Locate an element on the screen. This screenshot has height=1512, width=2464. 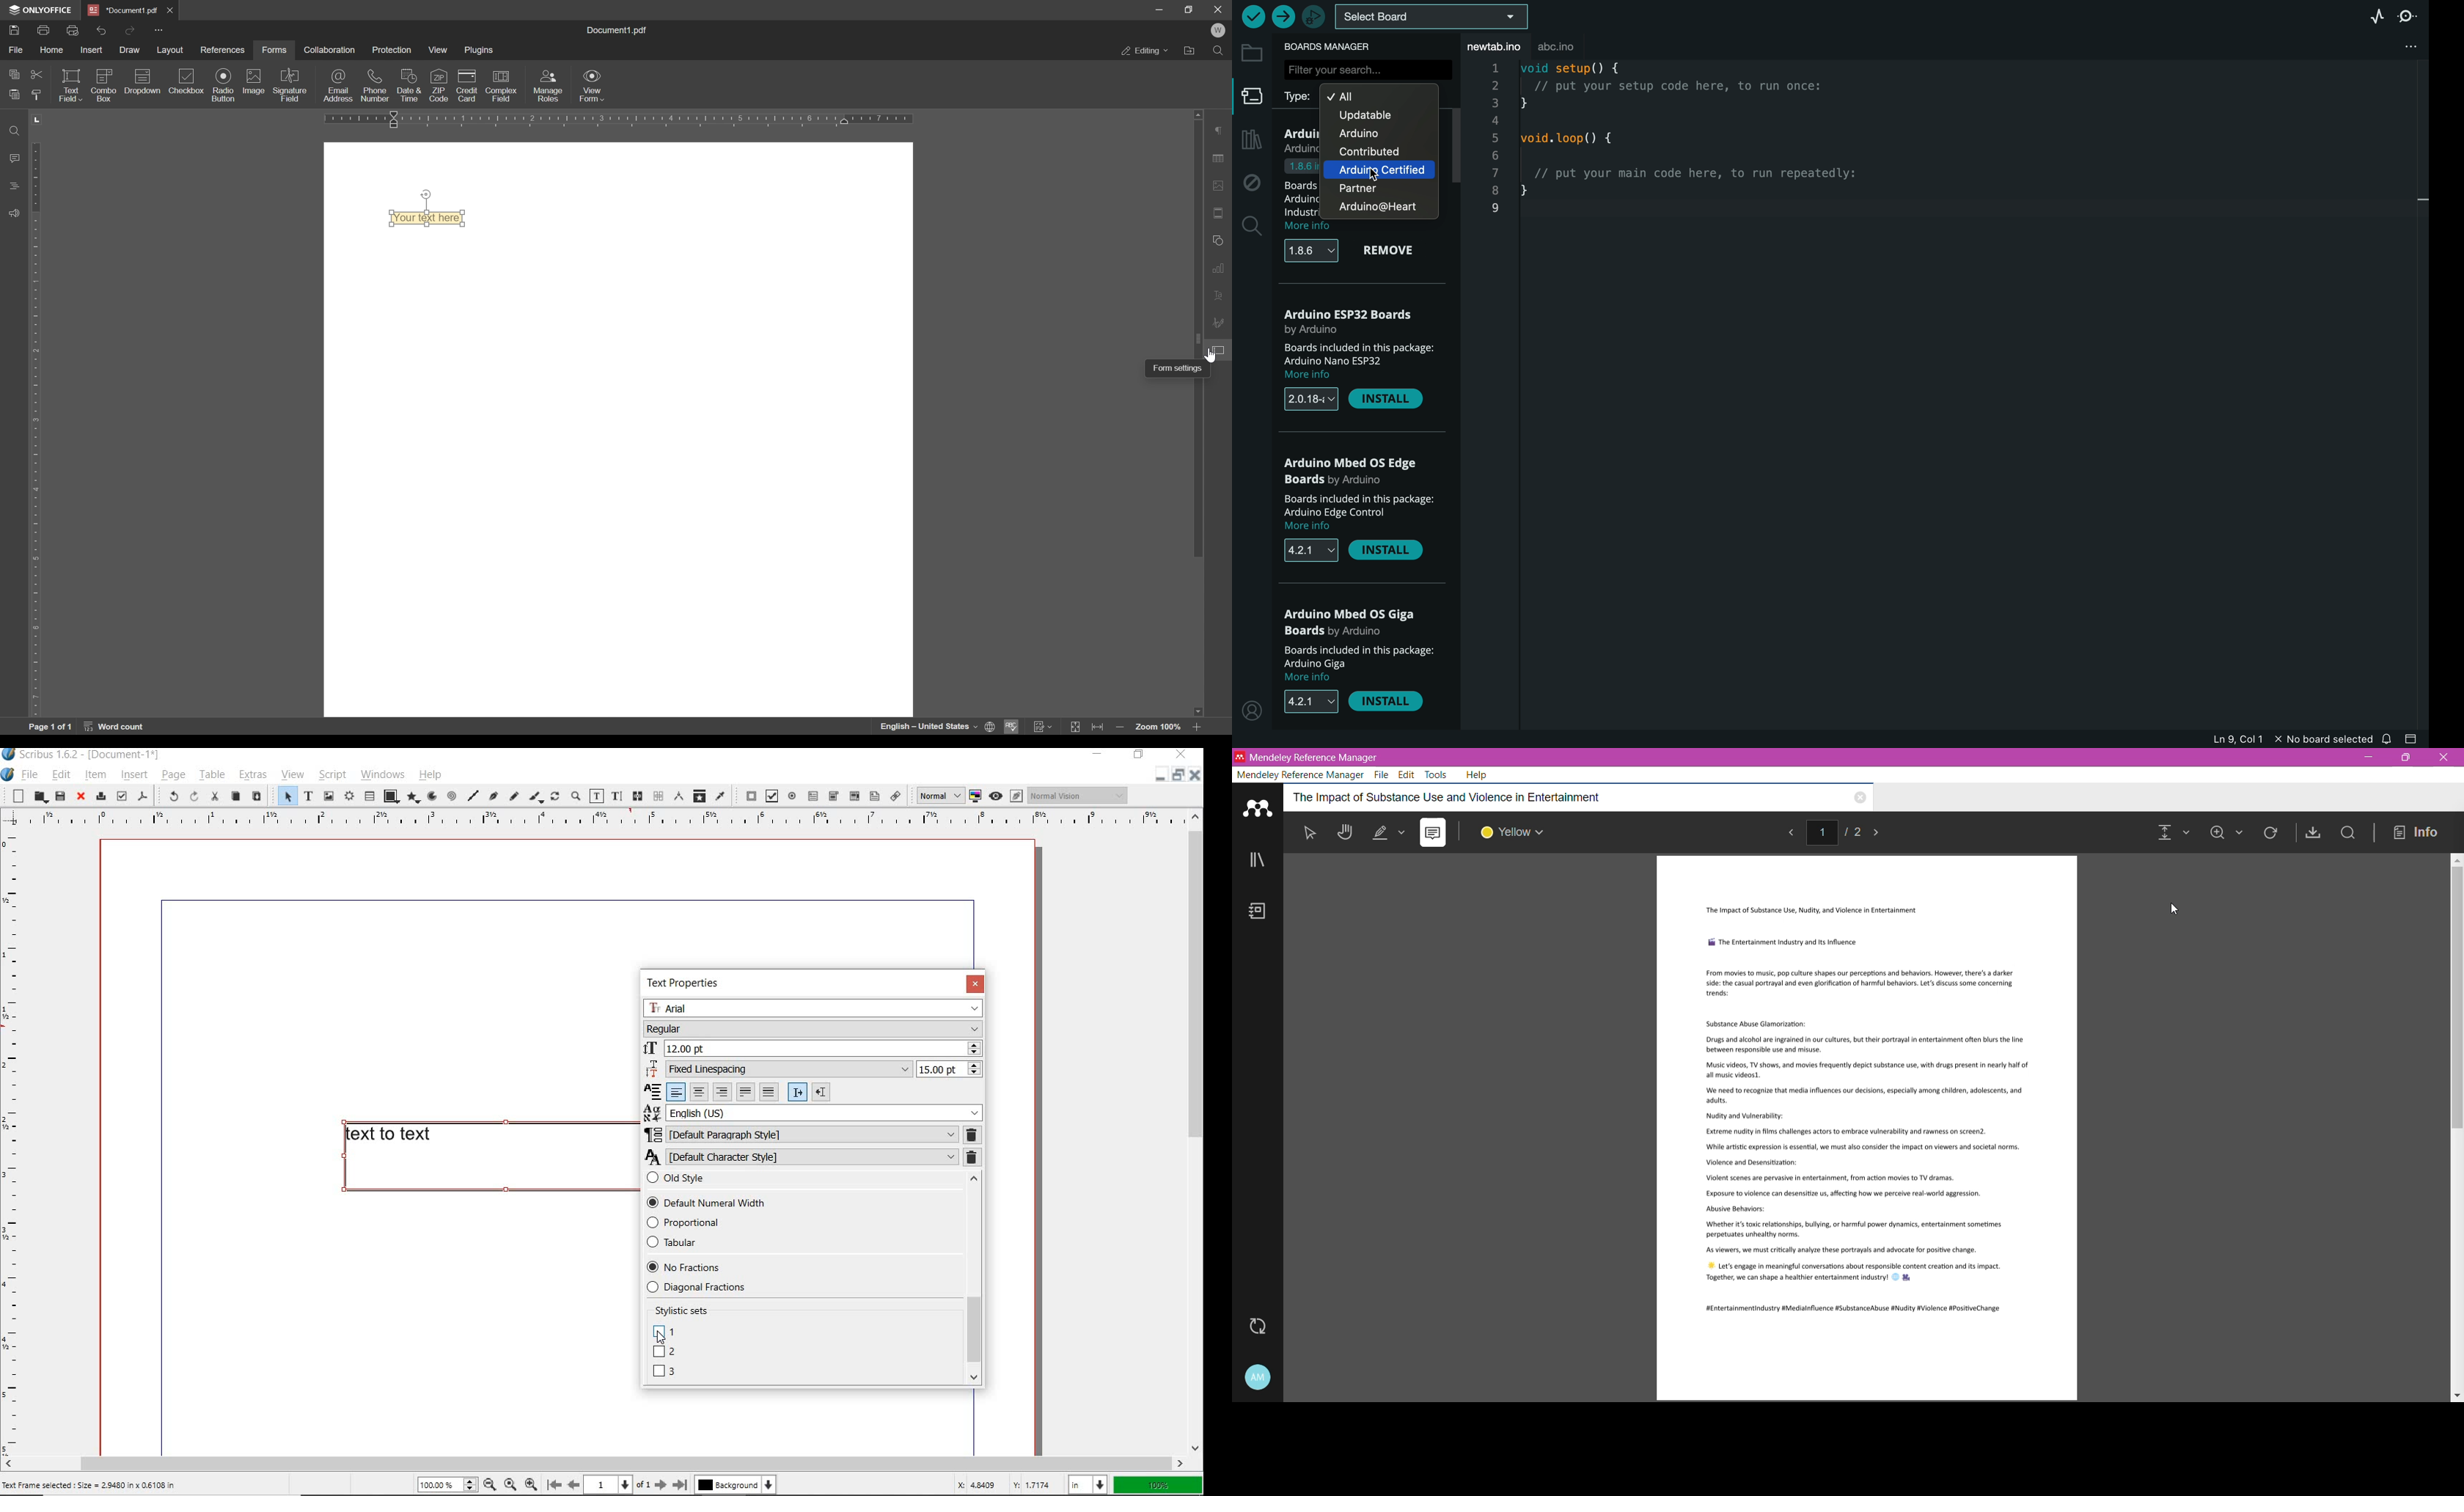
email address is located at coordinates (341, 87).